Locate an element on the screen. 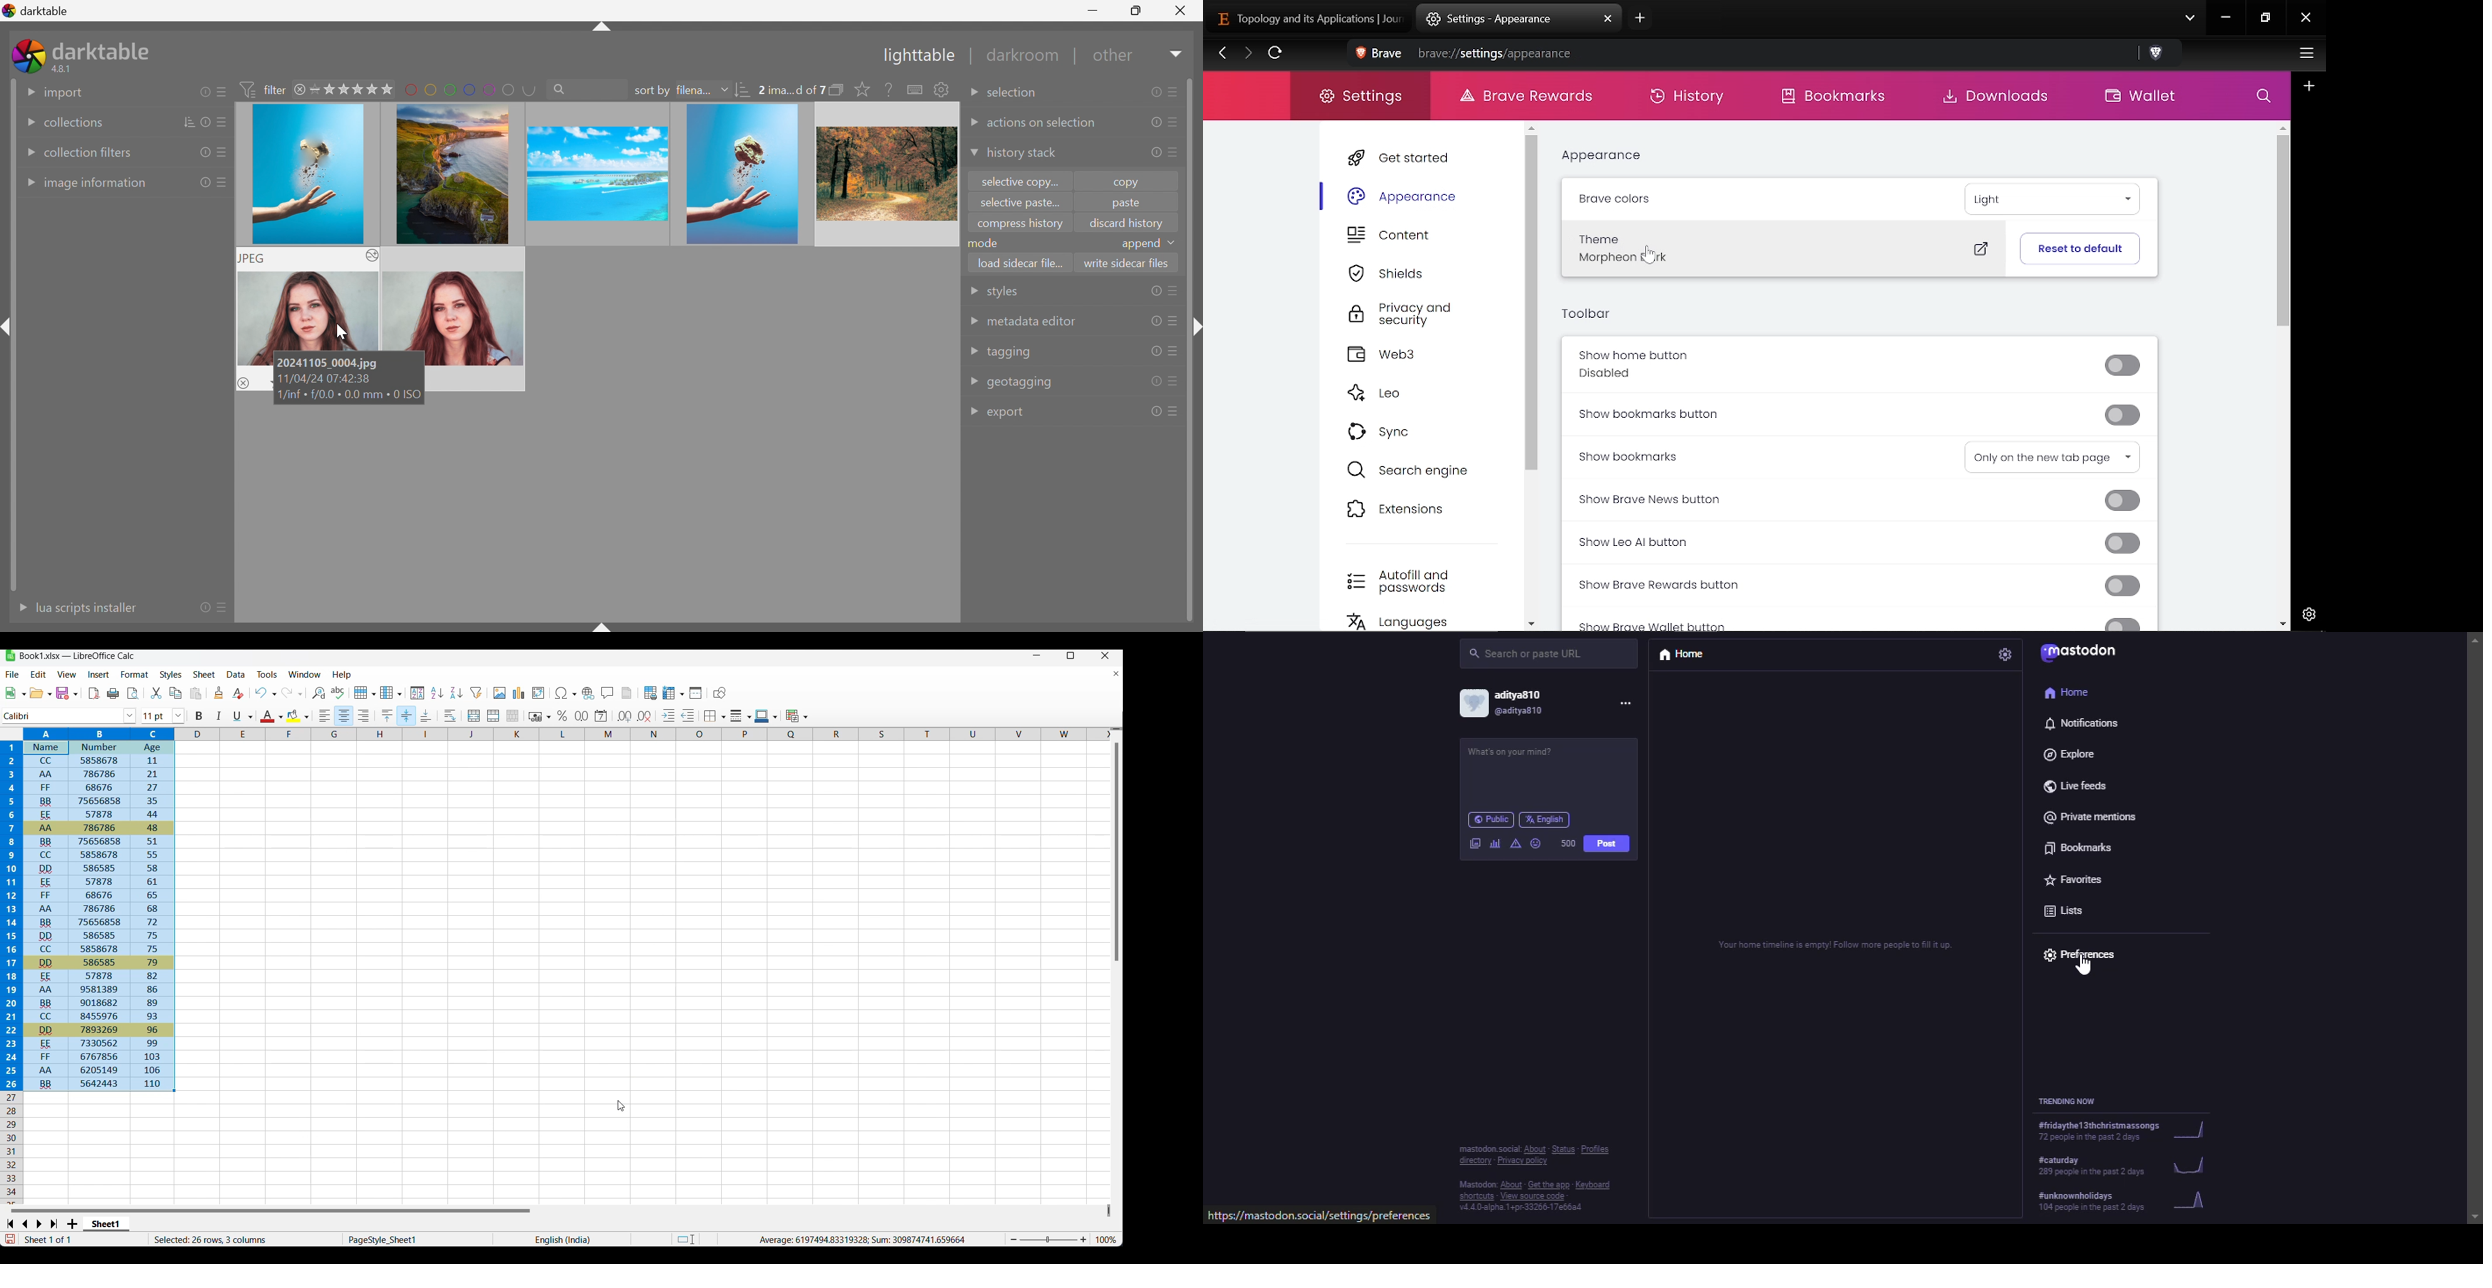 Image resolution: width=2492 pixels, height=1288 pixels. Go to last sheet is located at coordinates (54, 1224).